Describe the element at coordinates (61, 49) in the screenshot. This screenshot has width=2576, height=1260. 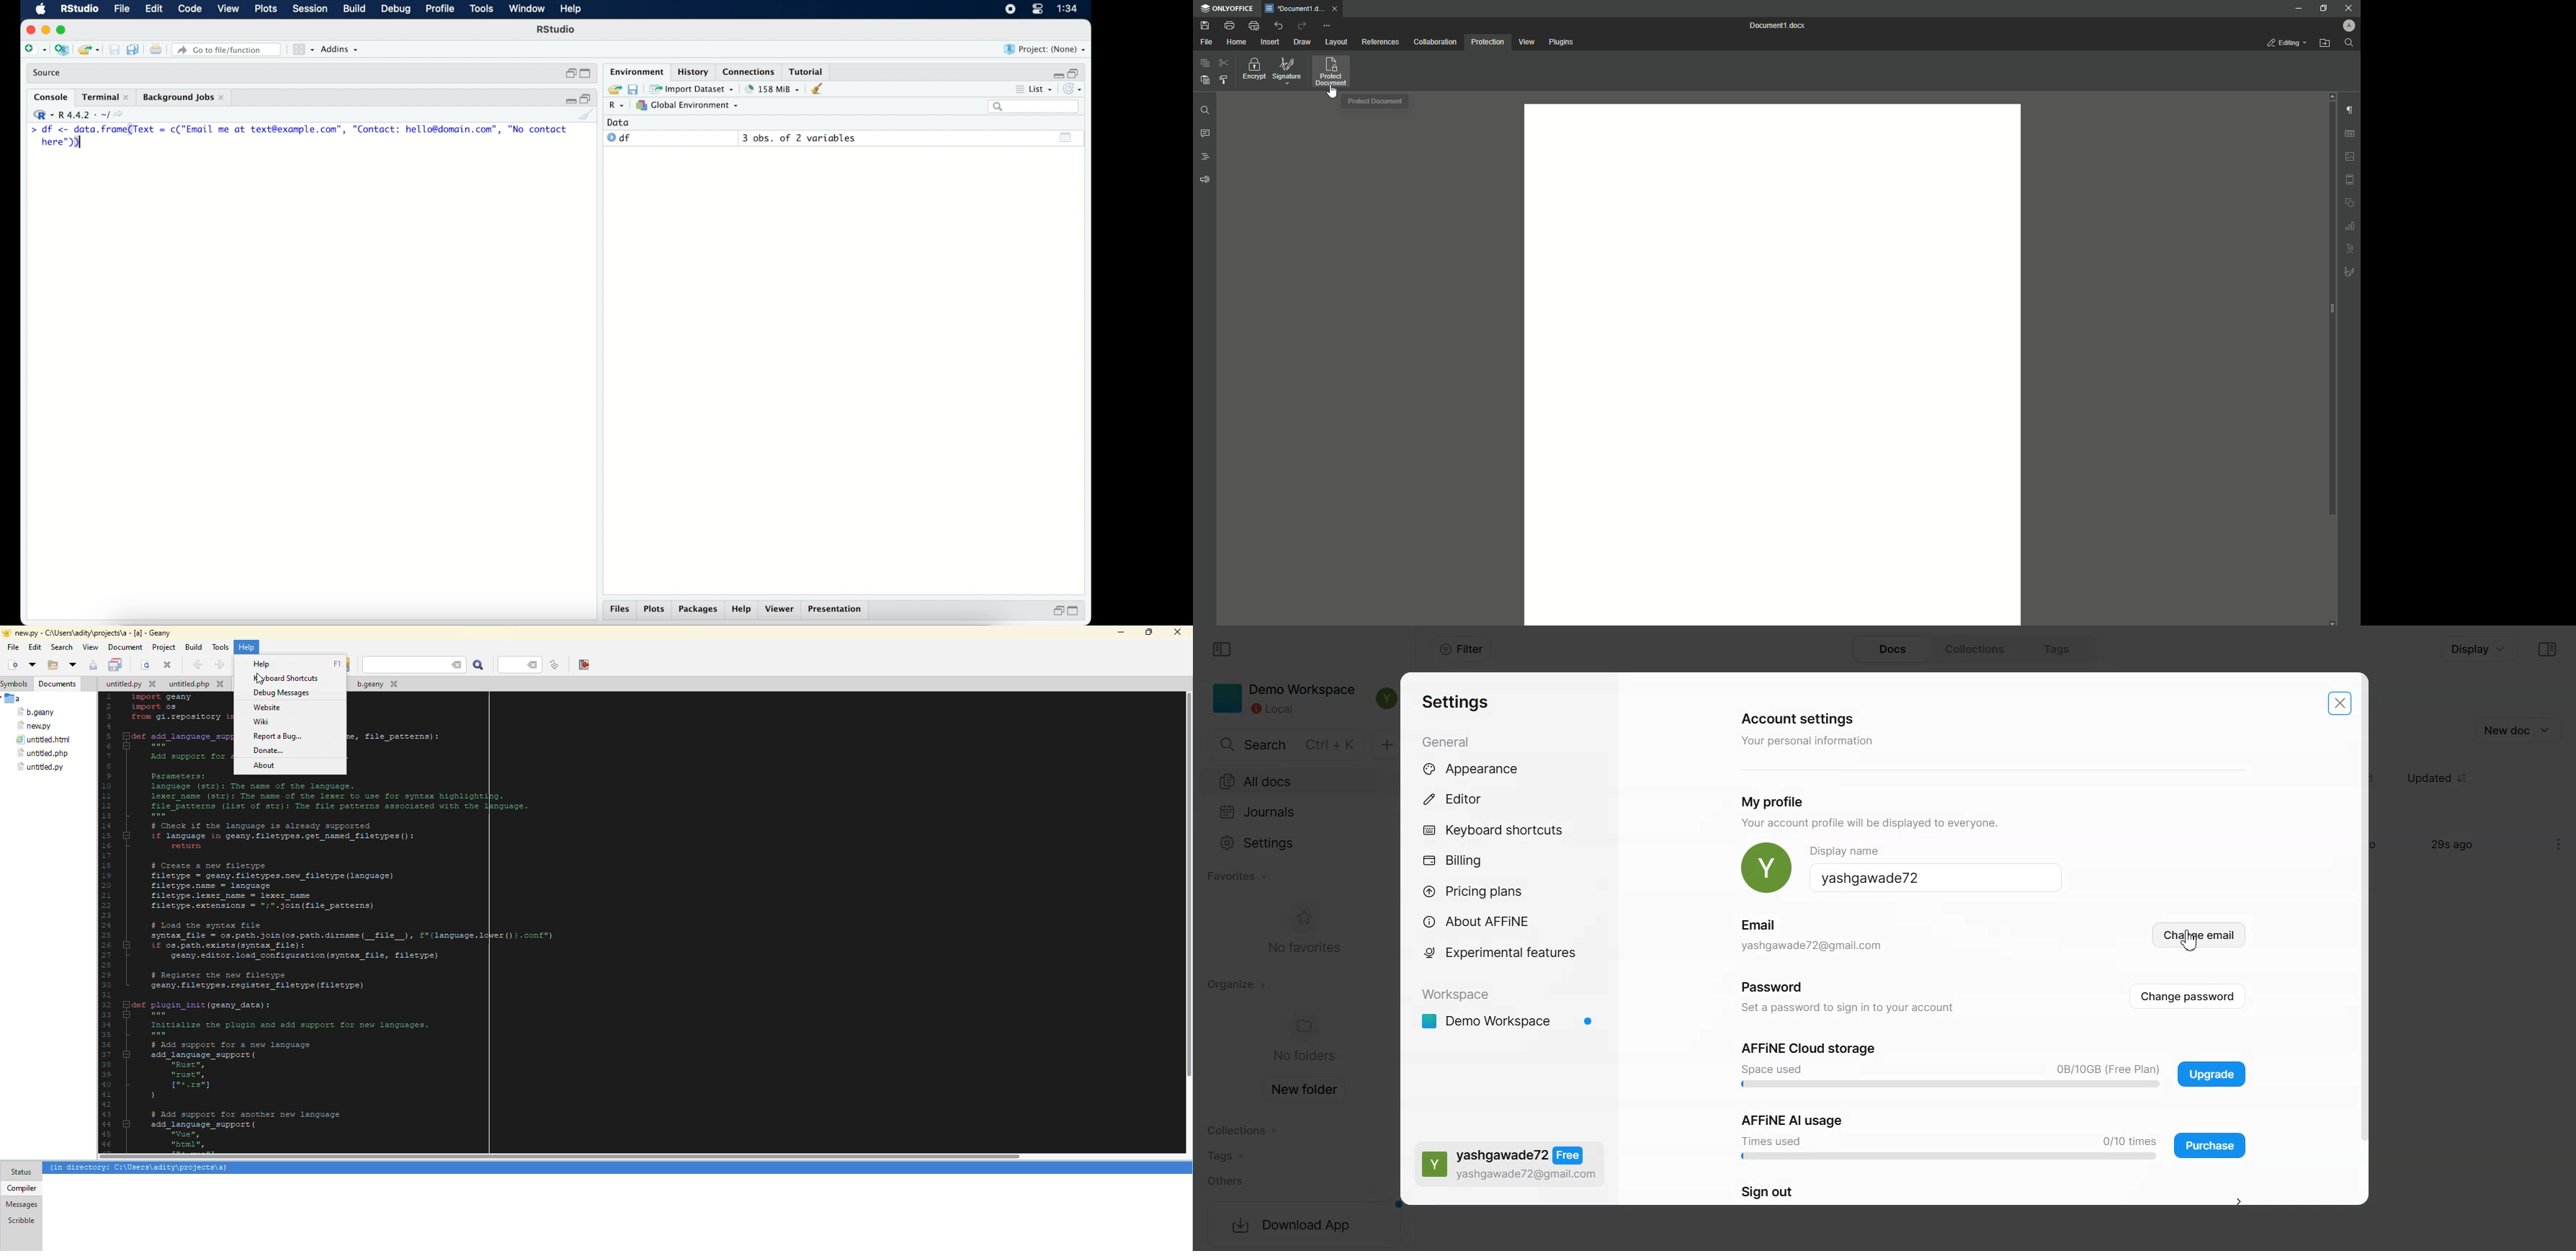
I see `create new project` at that location.